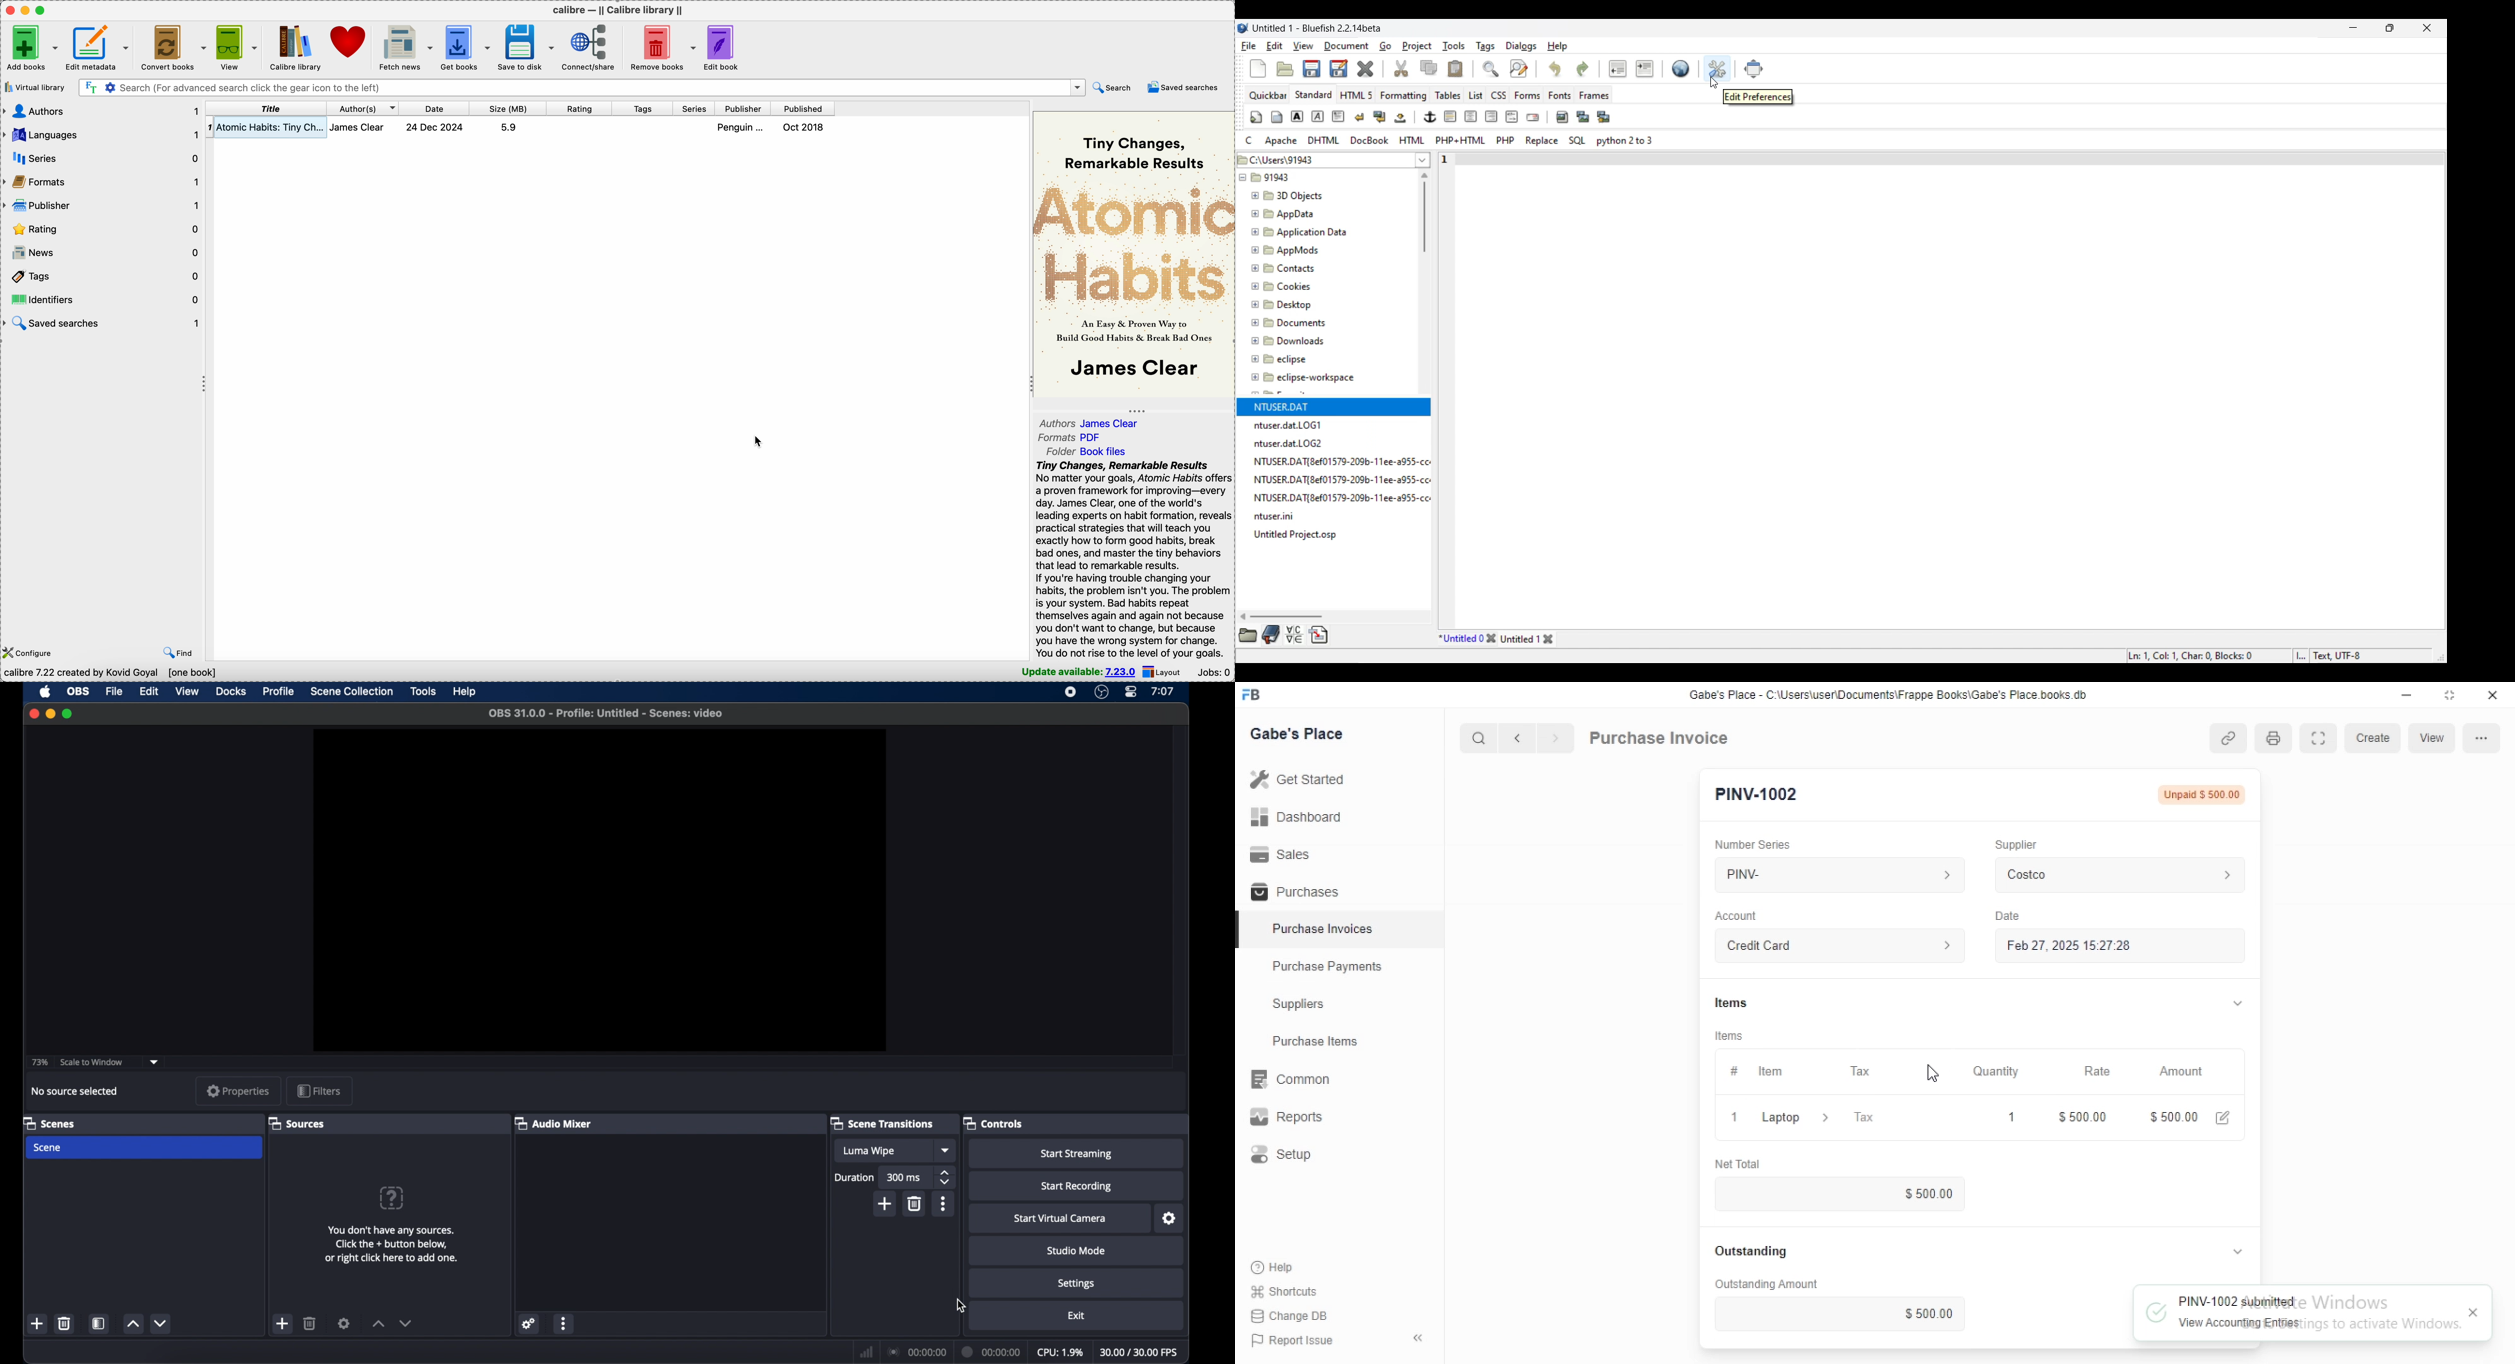 Image resolution: width=2520 pixels, height=1372 pixels. Describe the element at coordinates (1340, 1041) in the screenshot. I see `Purchase Items` at that location.